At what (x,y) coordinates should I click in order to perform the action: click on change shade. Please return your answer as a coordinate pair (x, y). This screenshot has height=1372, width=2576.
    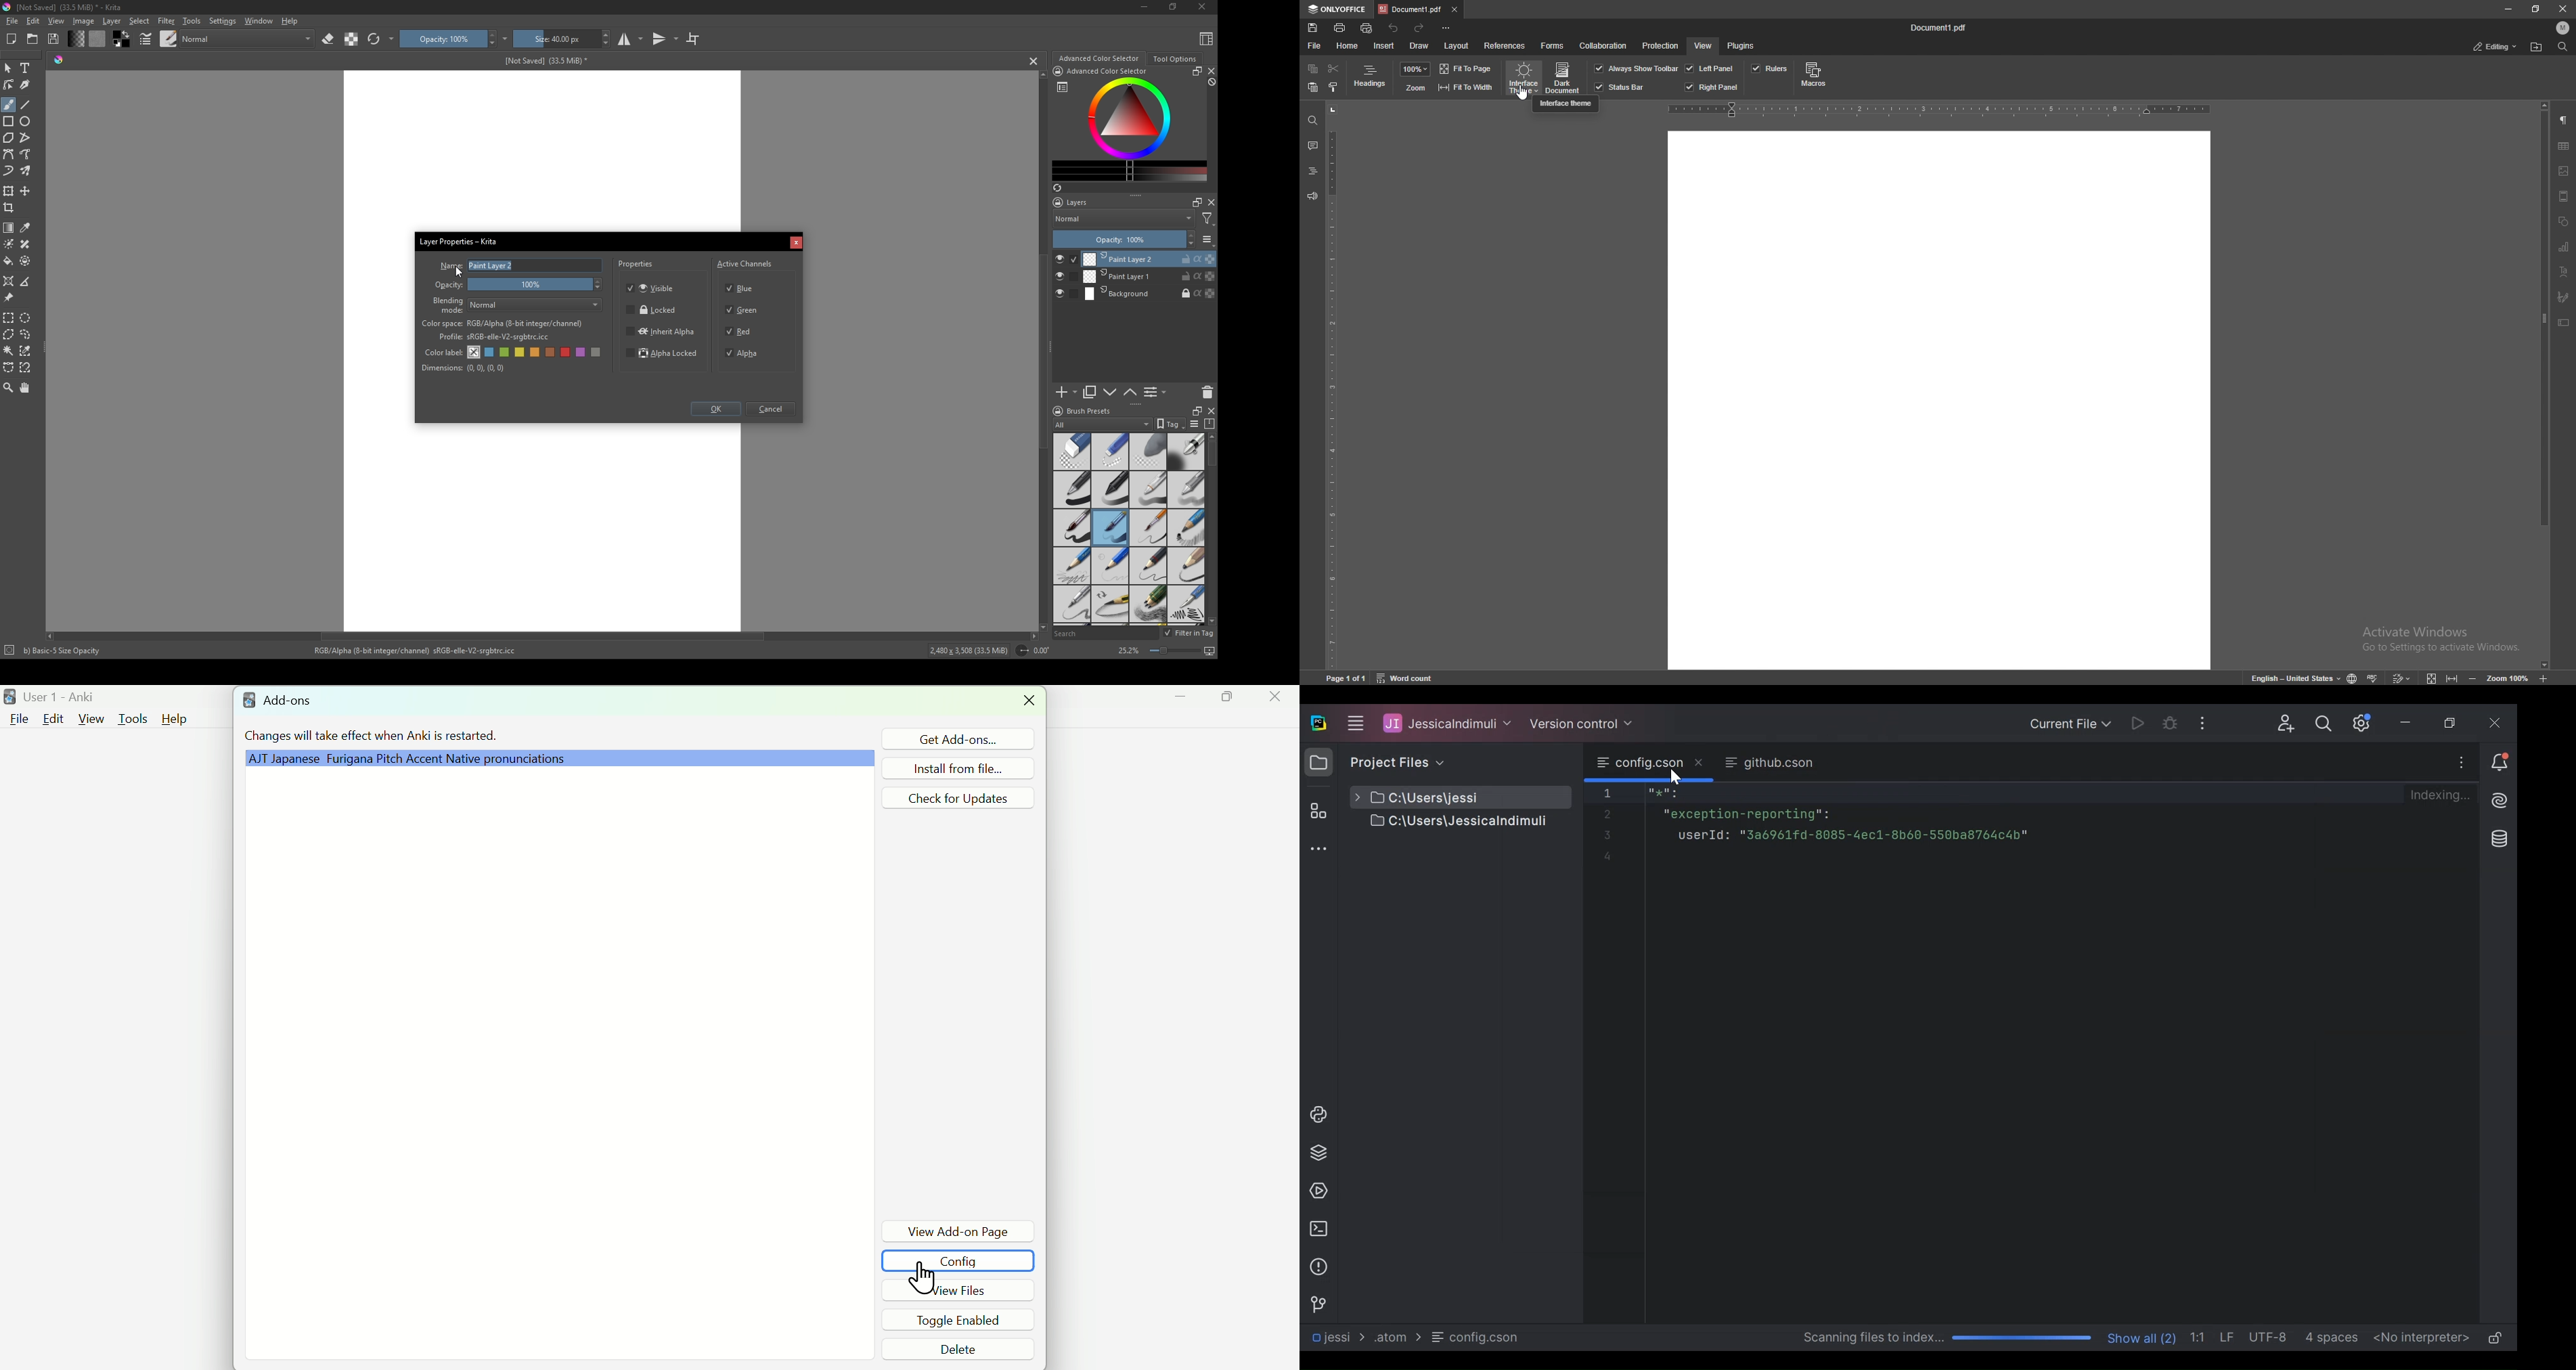
    Looking at the image, I should click on (75, 39).